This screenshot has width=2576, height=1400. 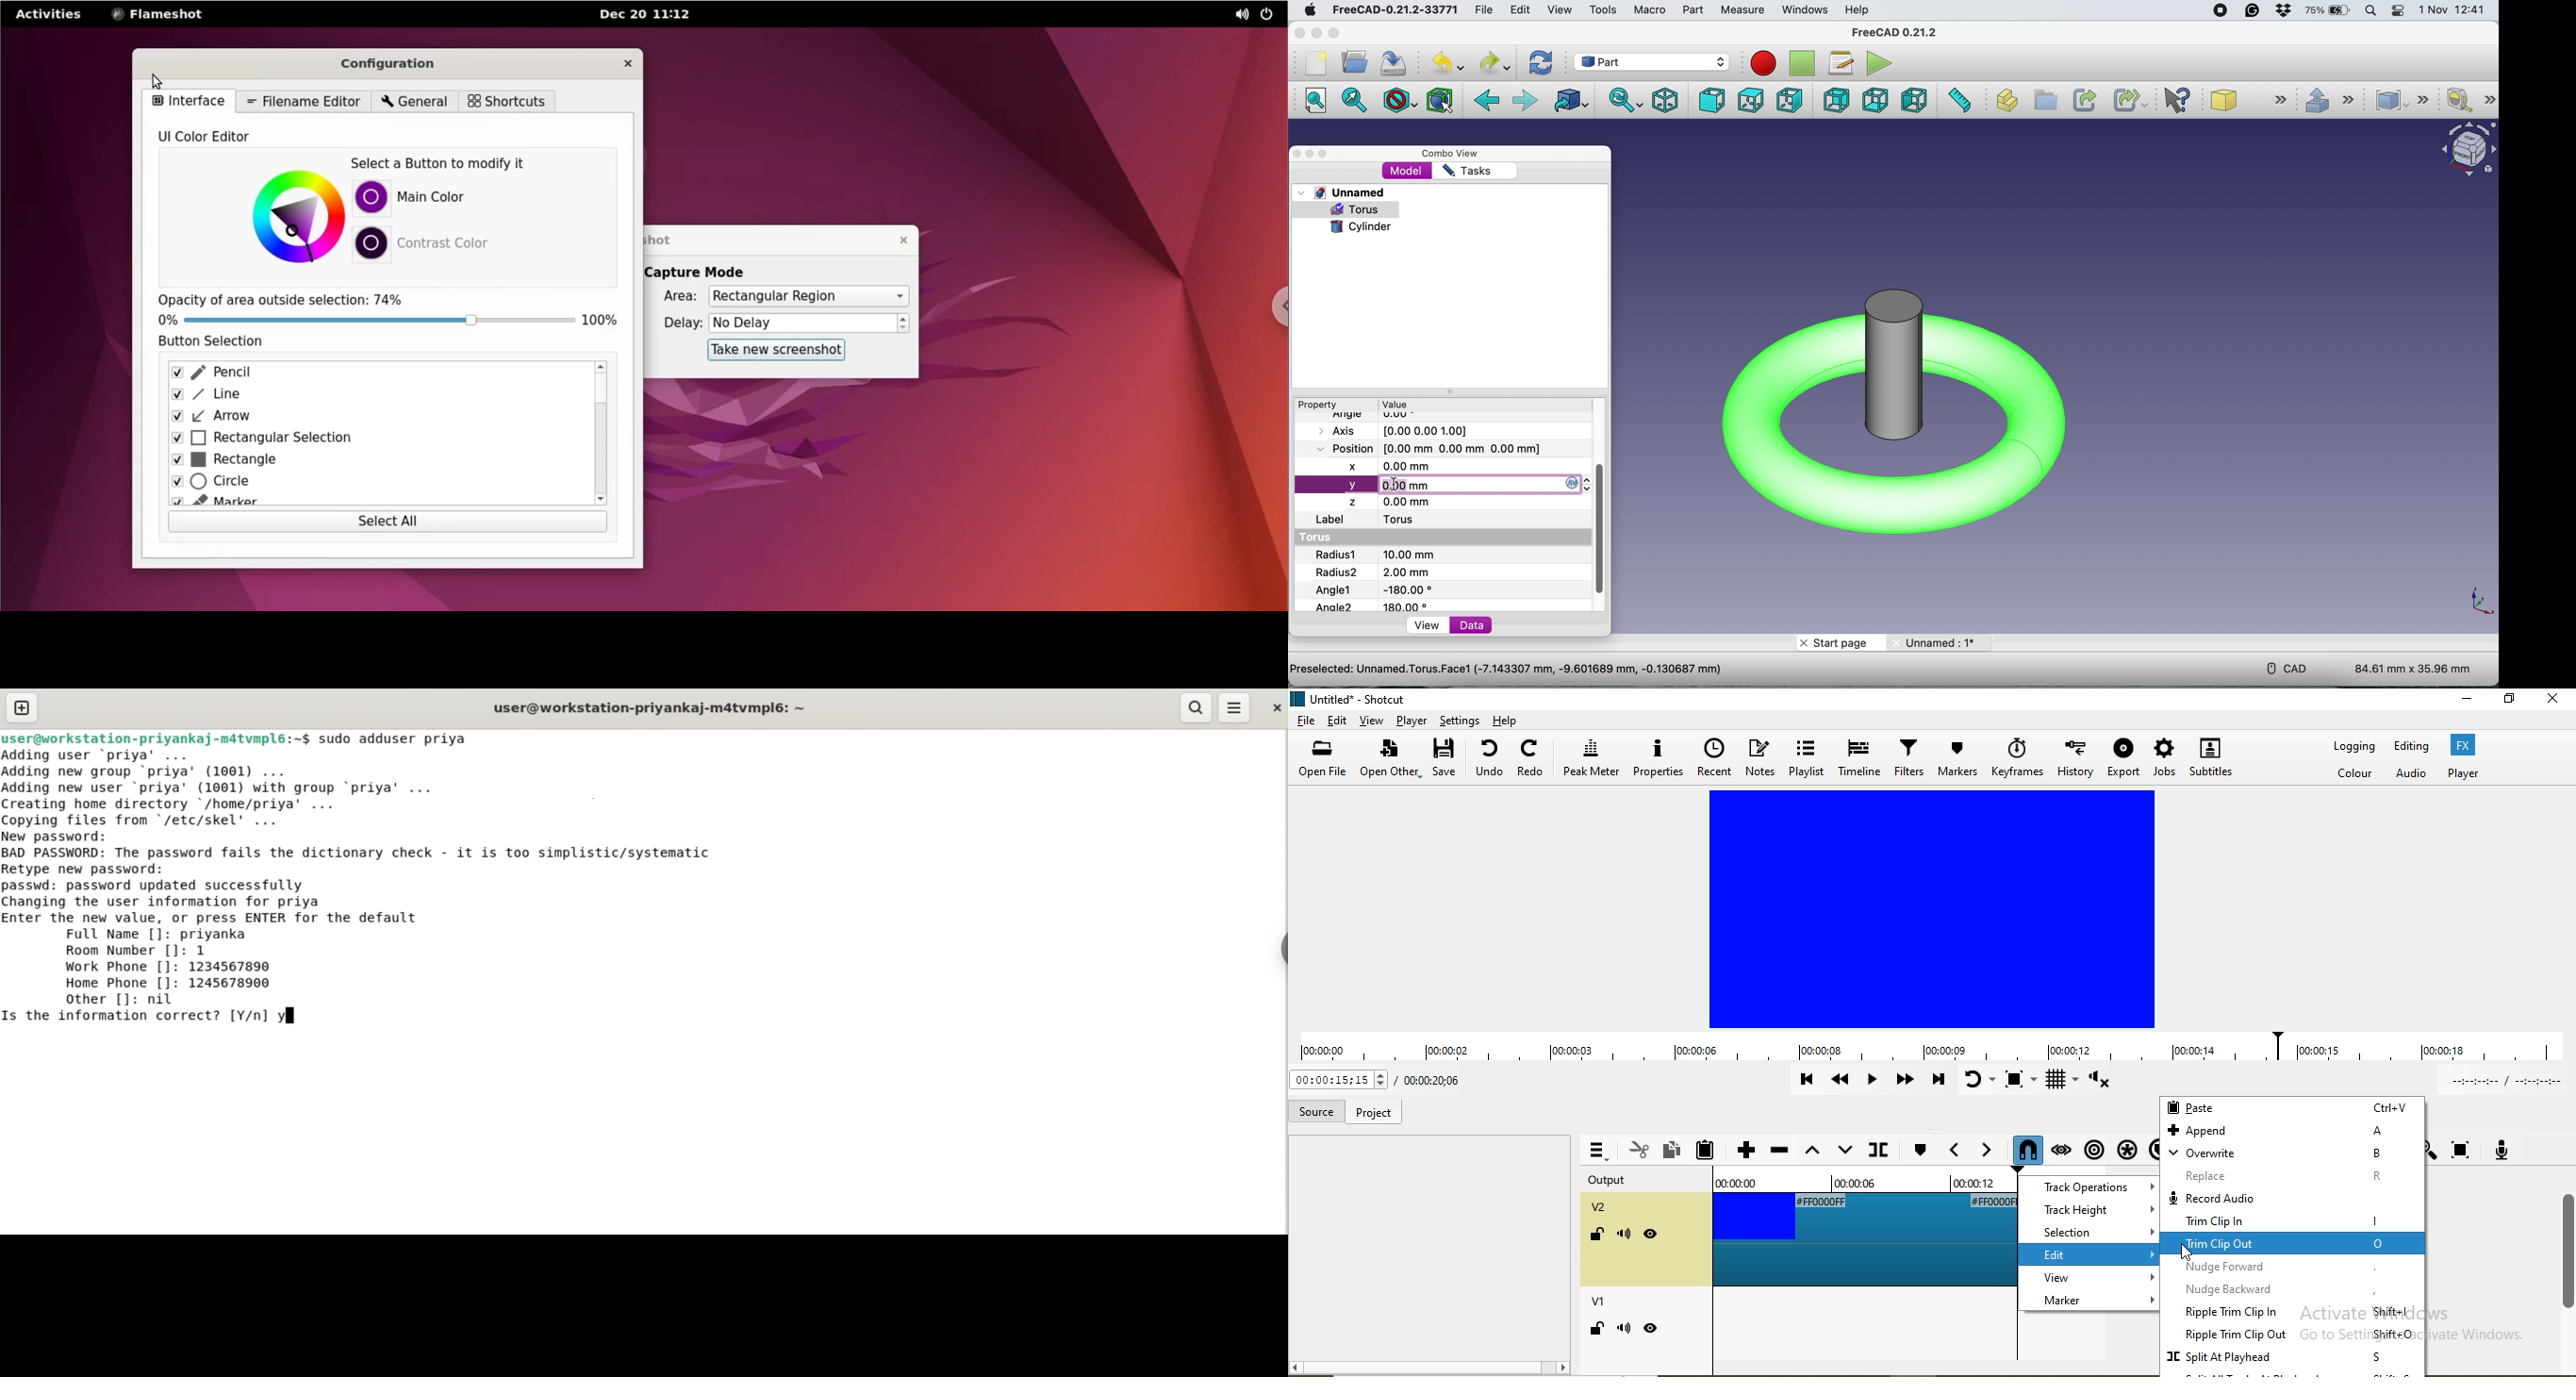 I want to click on replace, so click(x=2293, y=1177).